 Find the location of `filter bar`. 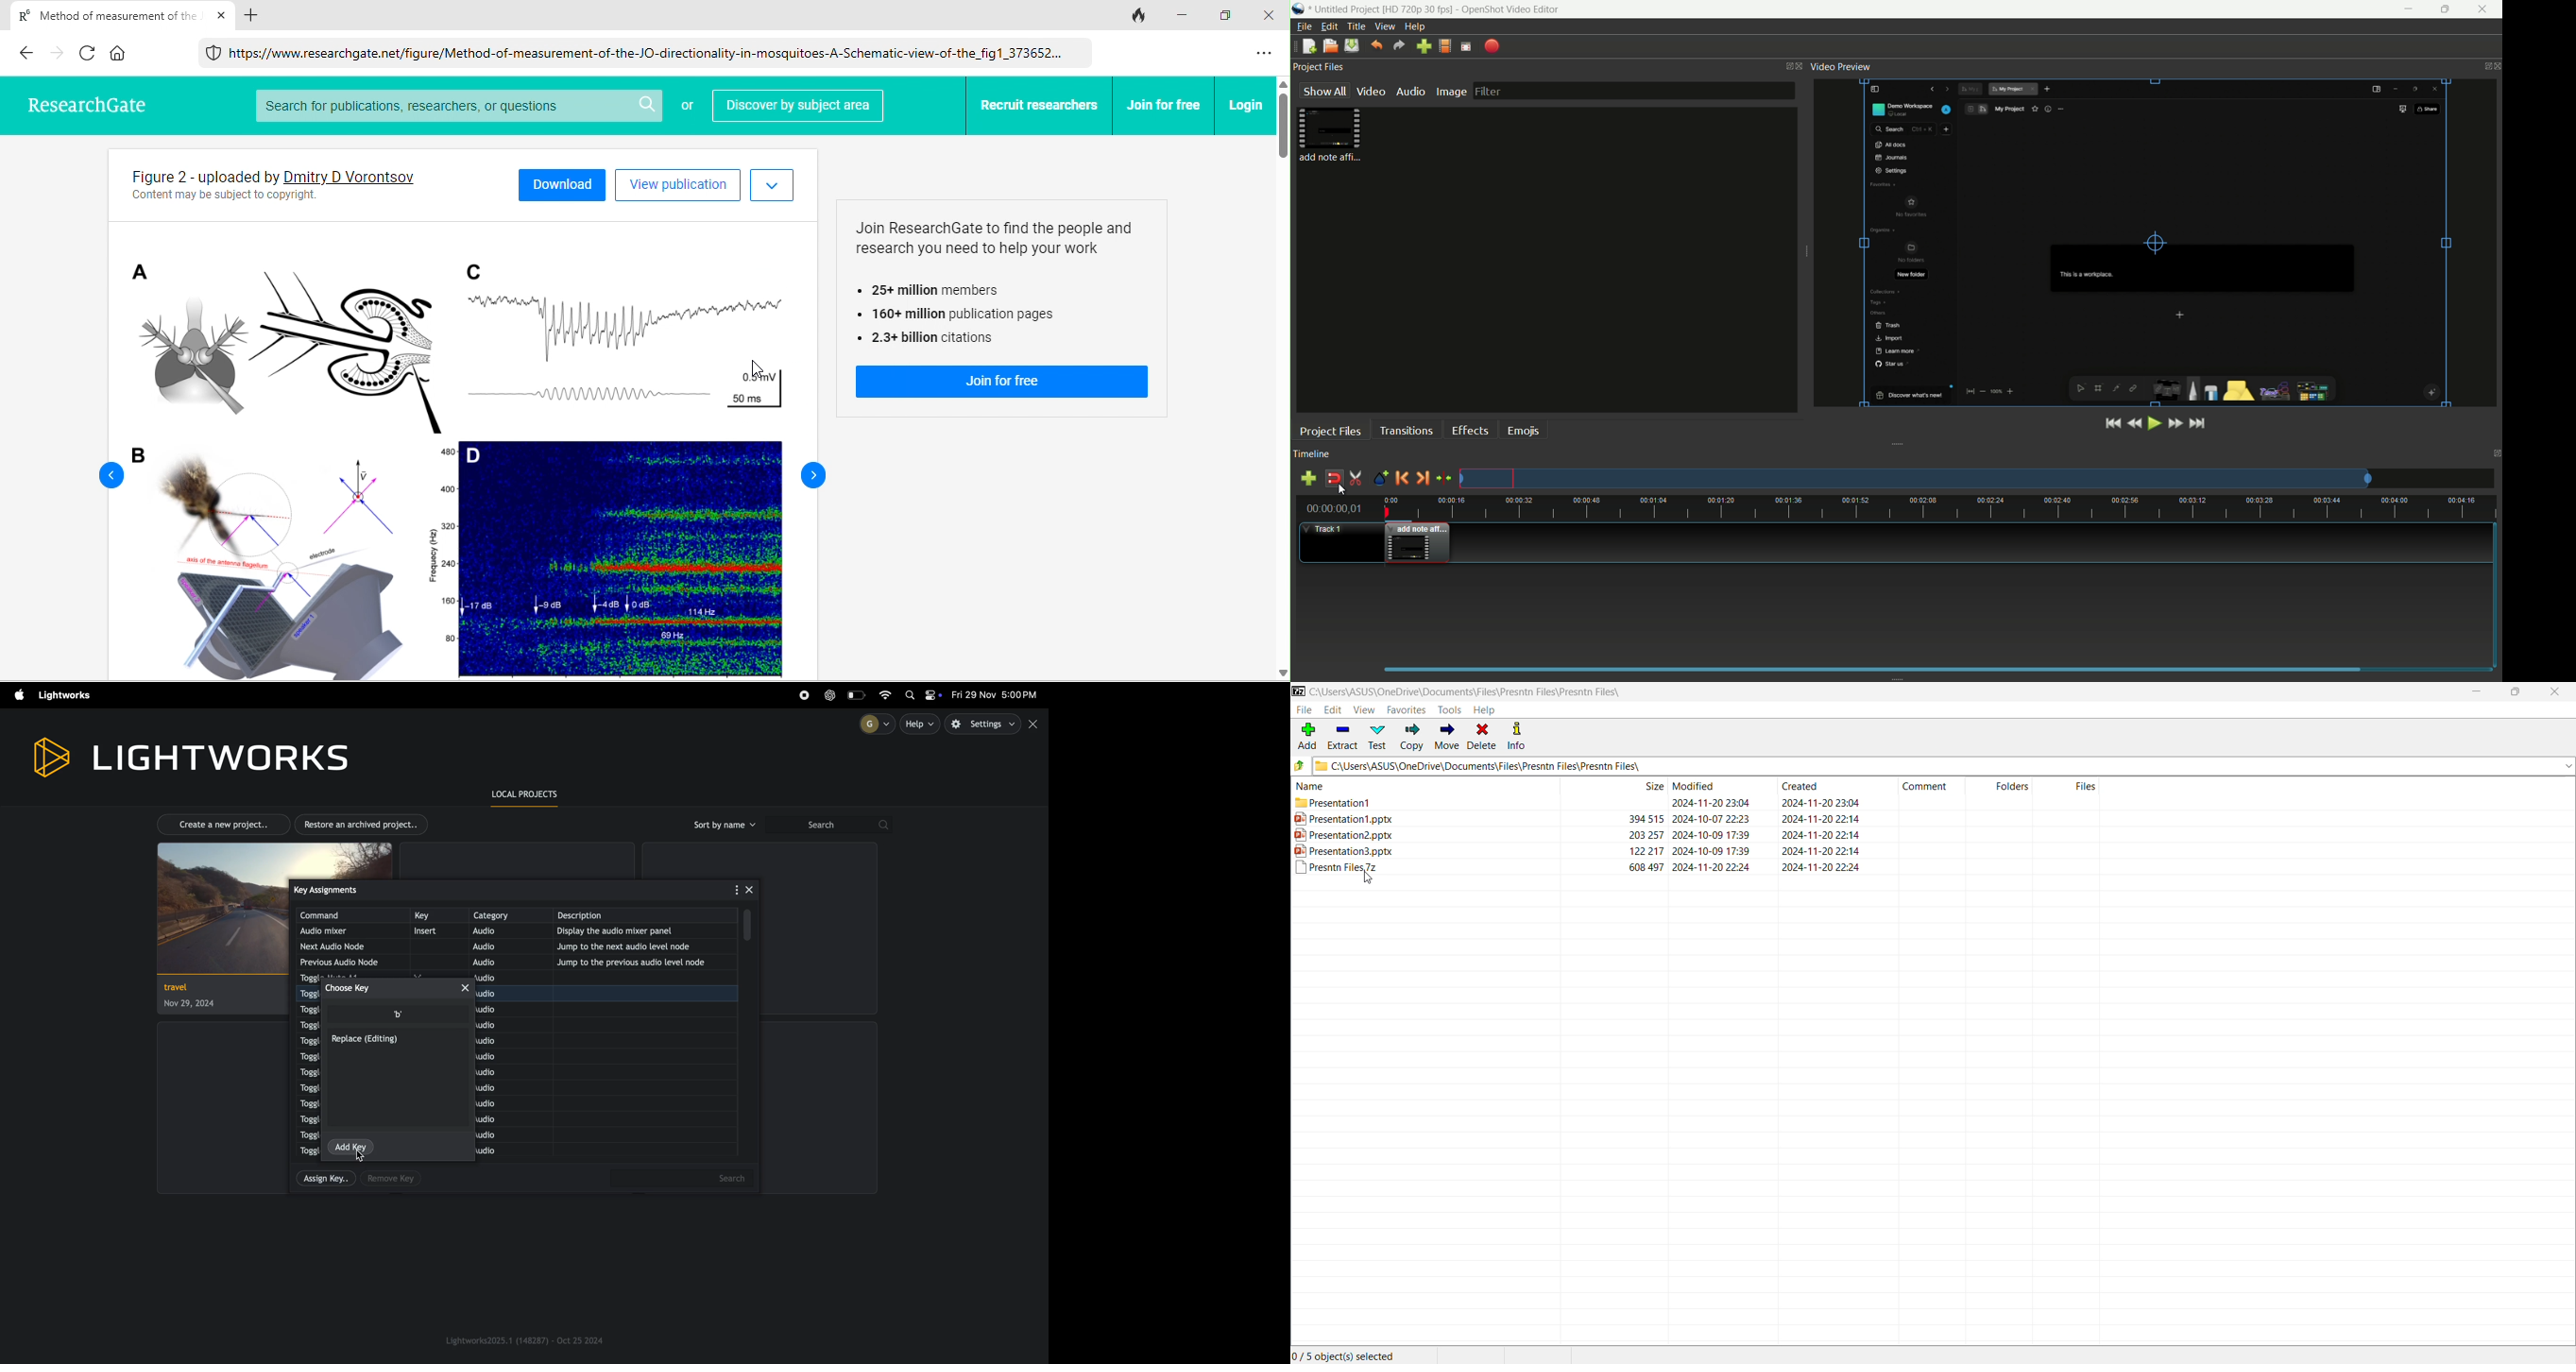

filter bar is located at coordinates (1633, 91).